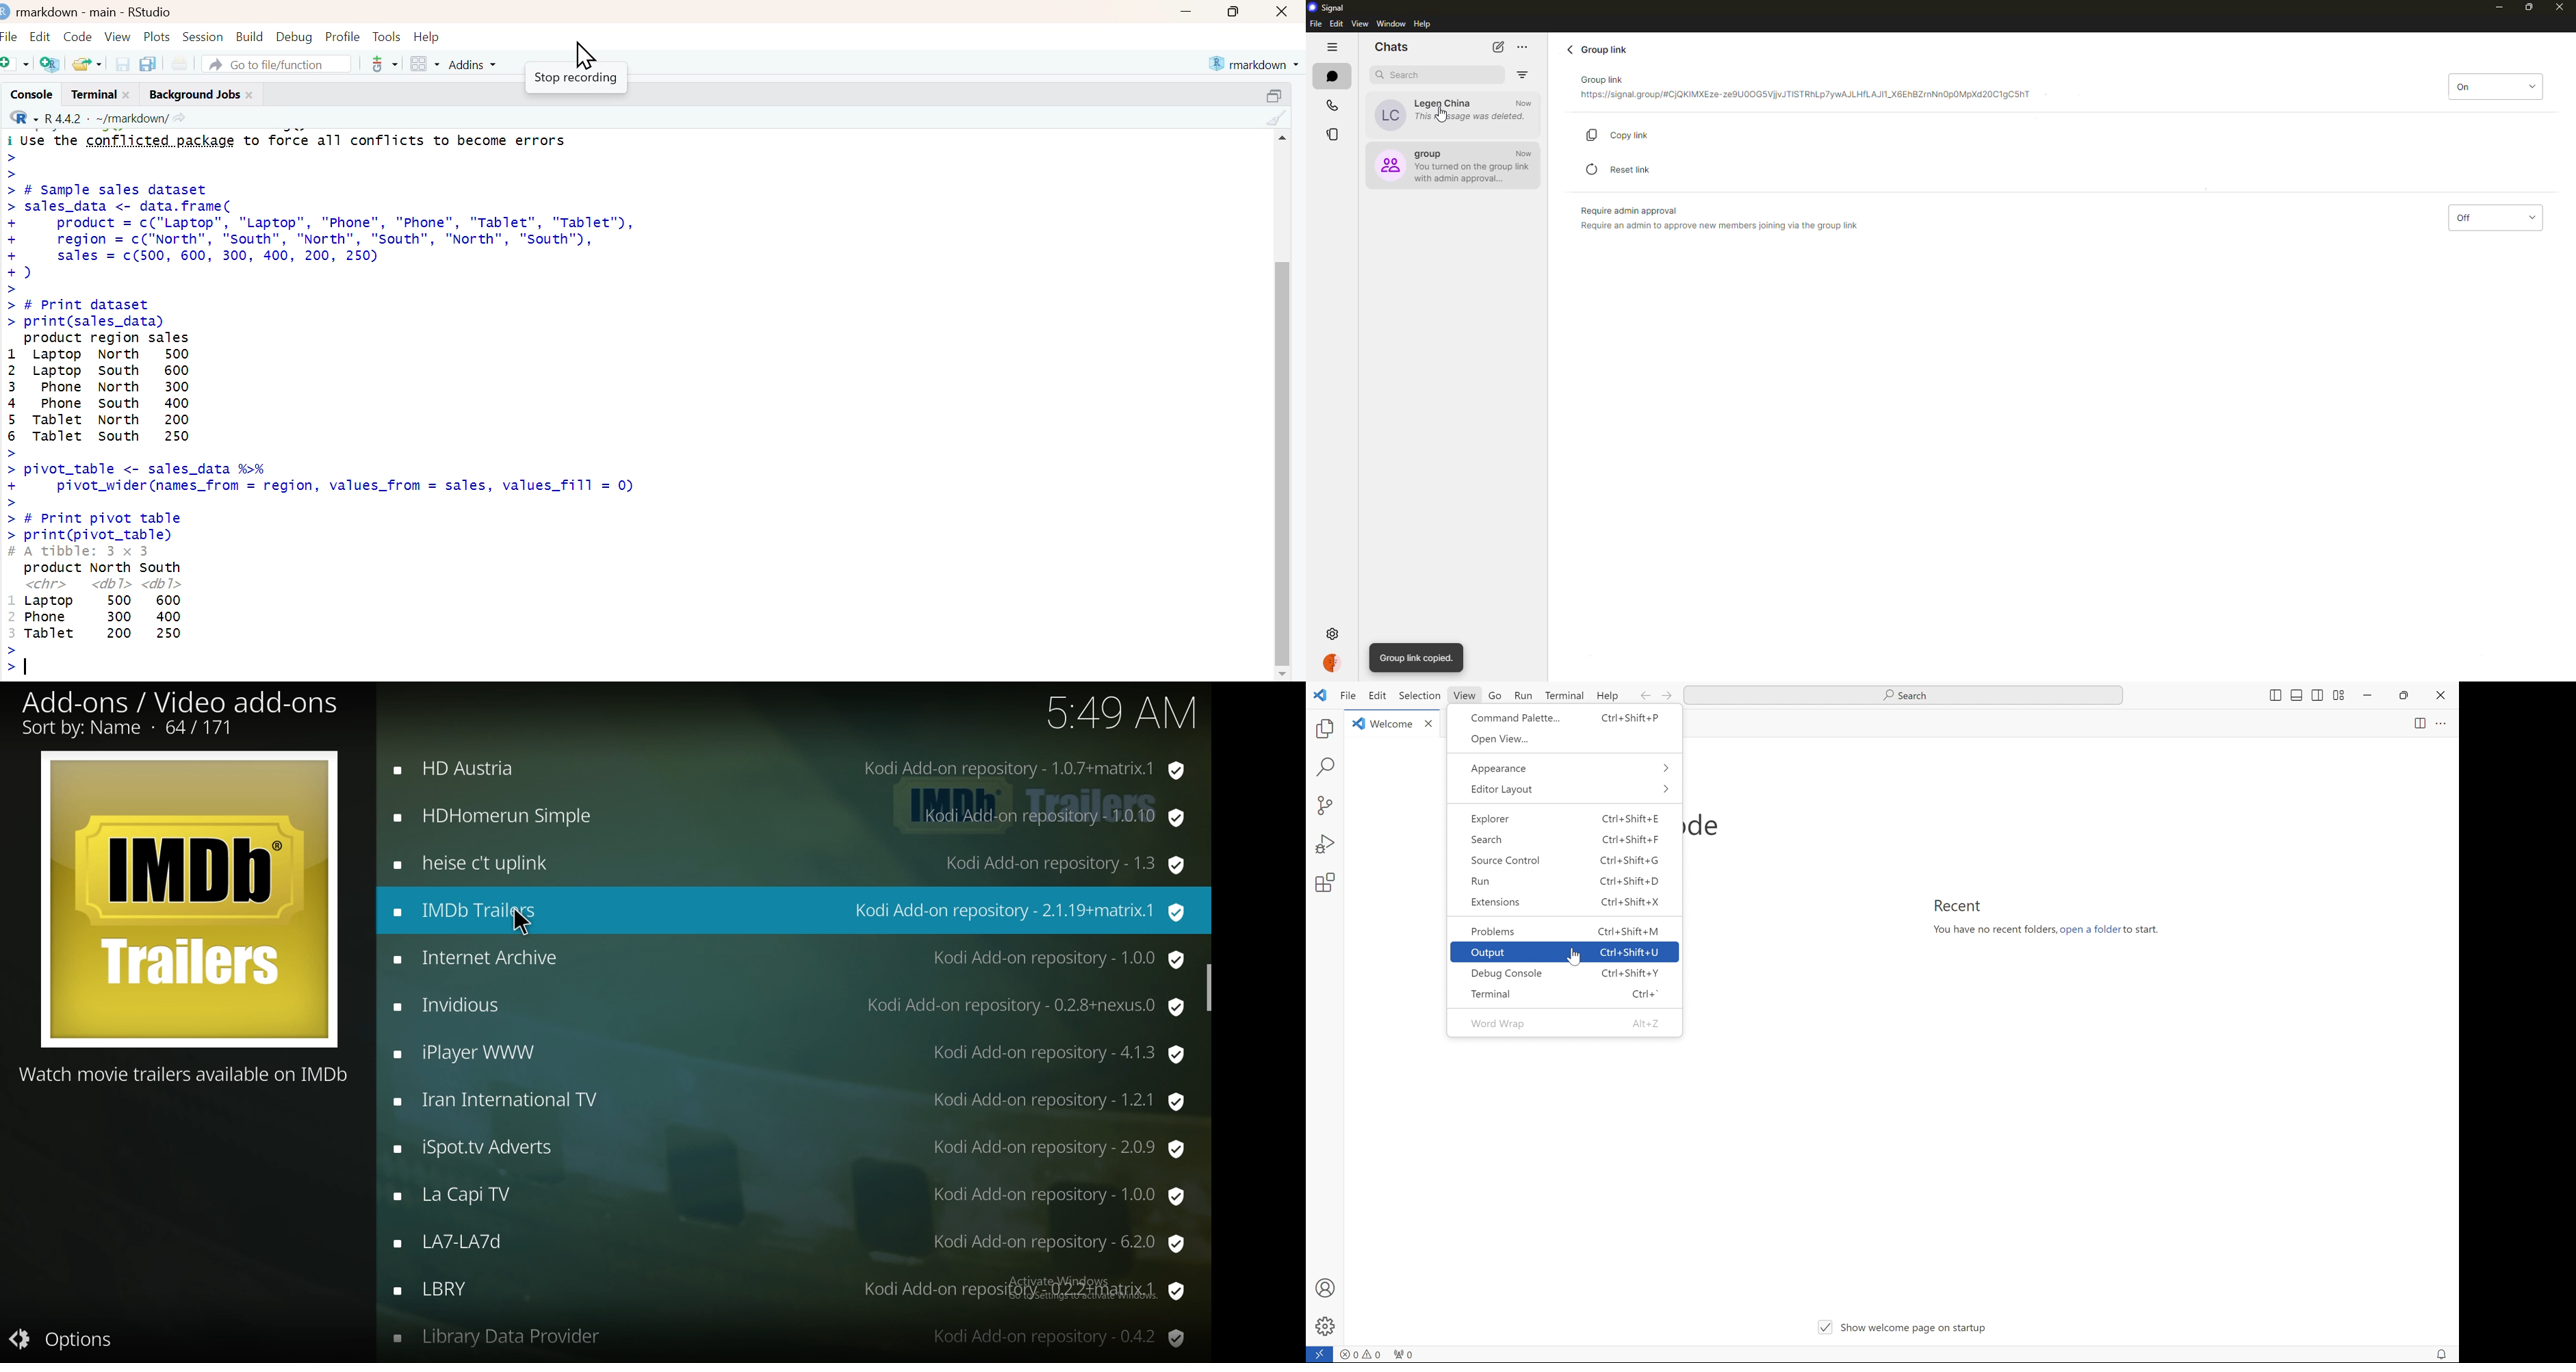 The height and width of the screenshot is (1372, 2576). I want to click on Debug, so click(294, 35).